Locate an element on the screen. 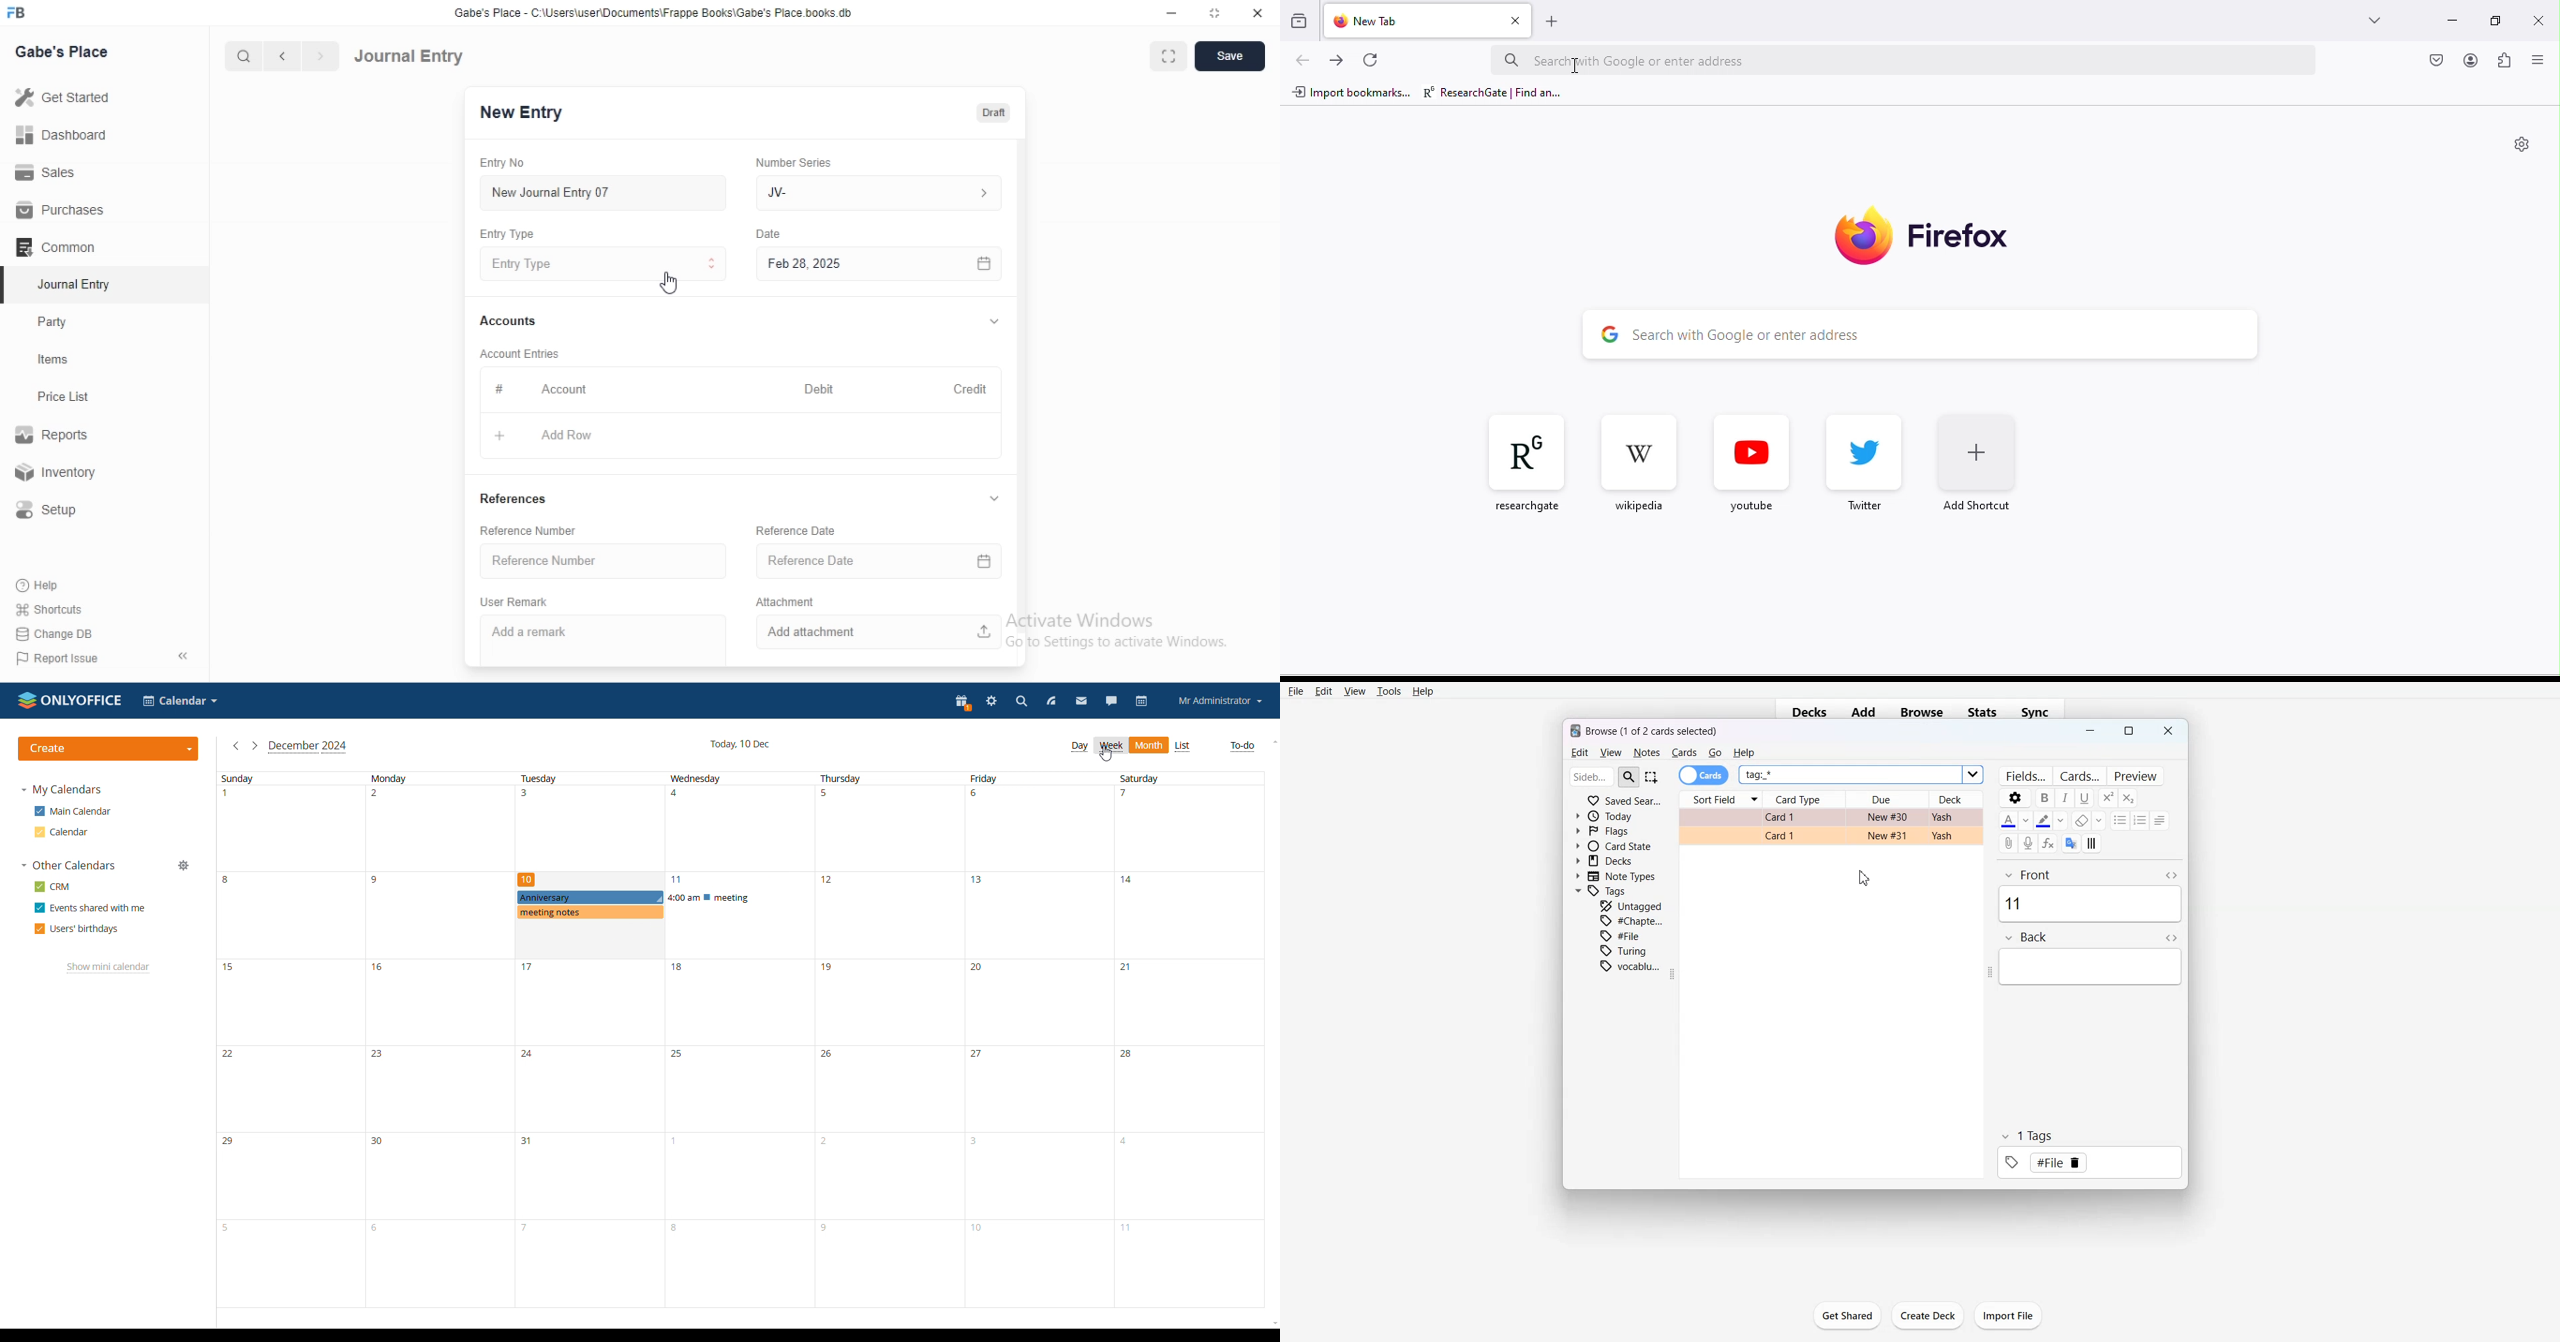  fullscreen is located at coordinates (1169, 58).